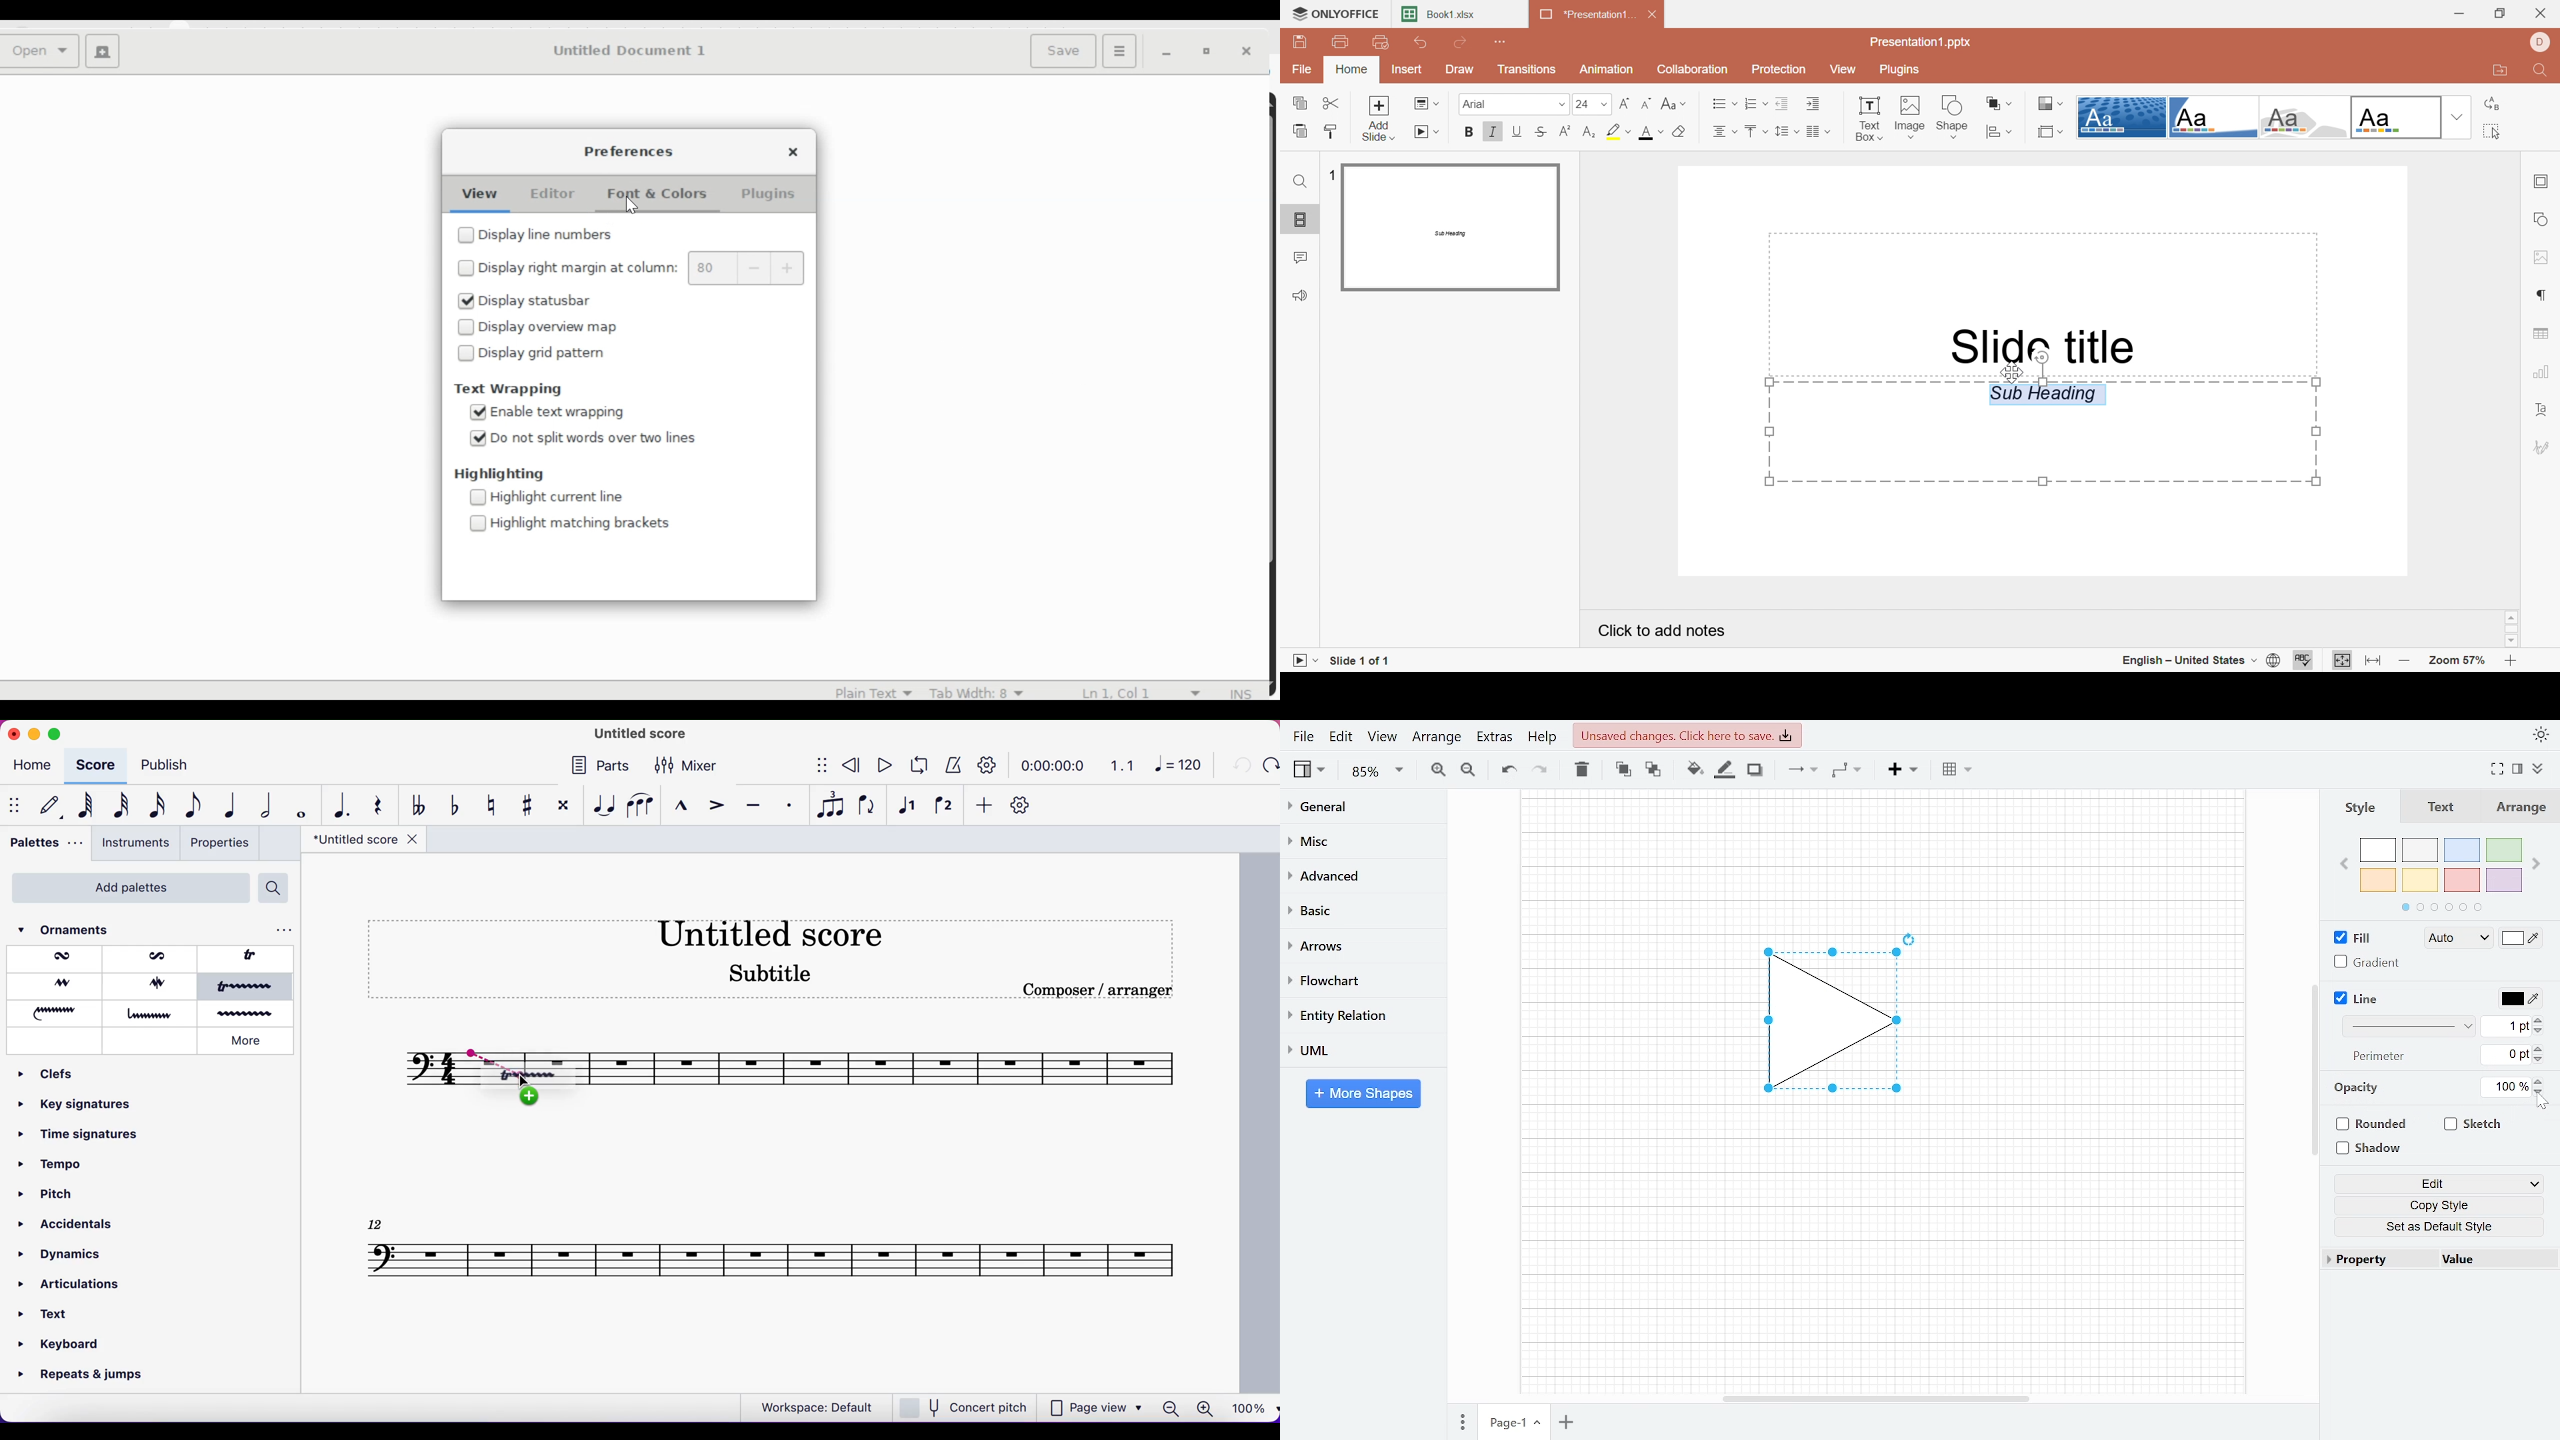 This screenshot has width=2576, height=1456. What do you see at coordinates (1300, 101) in the screenshot?
I see `Copy` at bounding box center [1300, 101].